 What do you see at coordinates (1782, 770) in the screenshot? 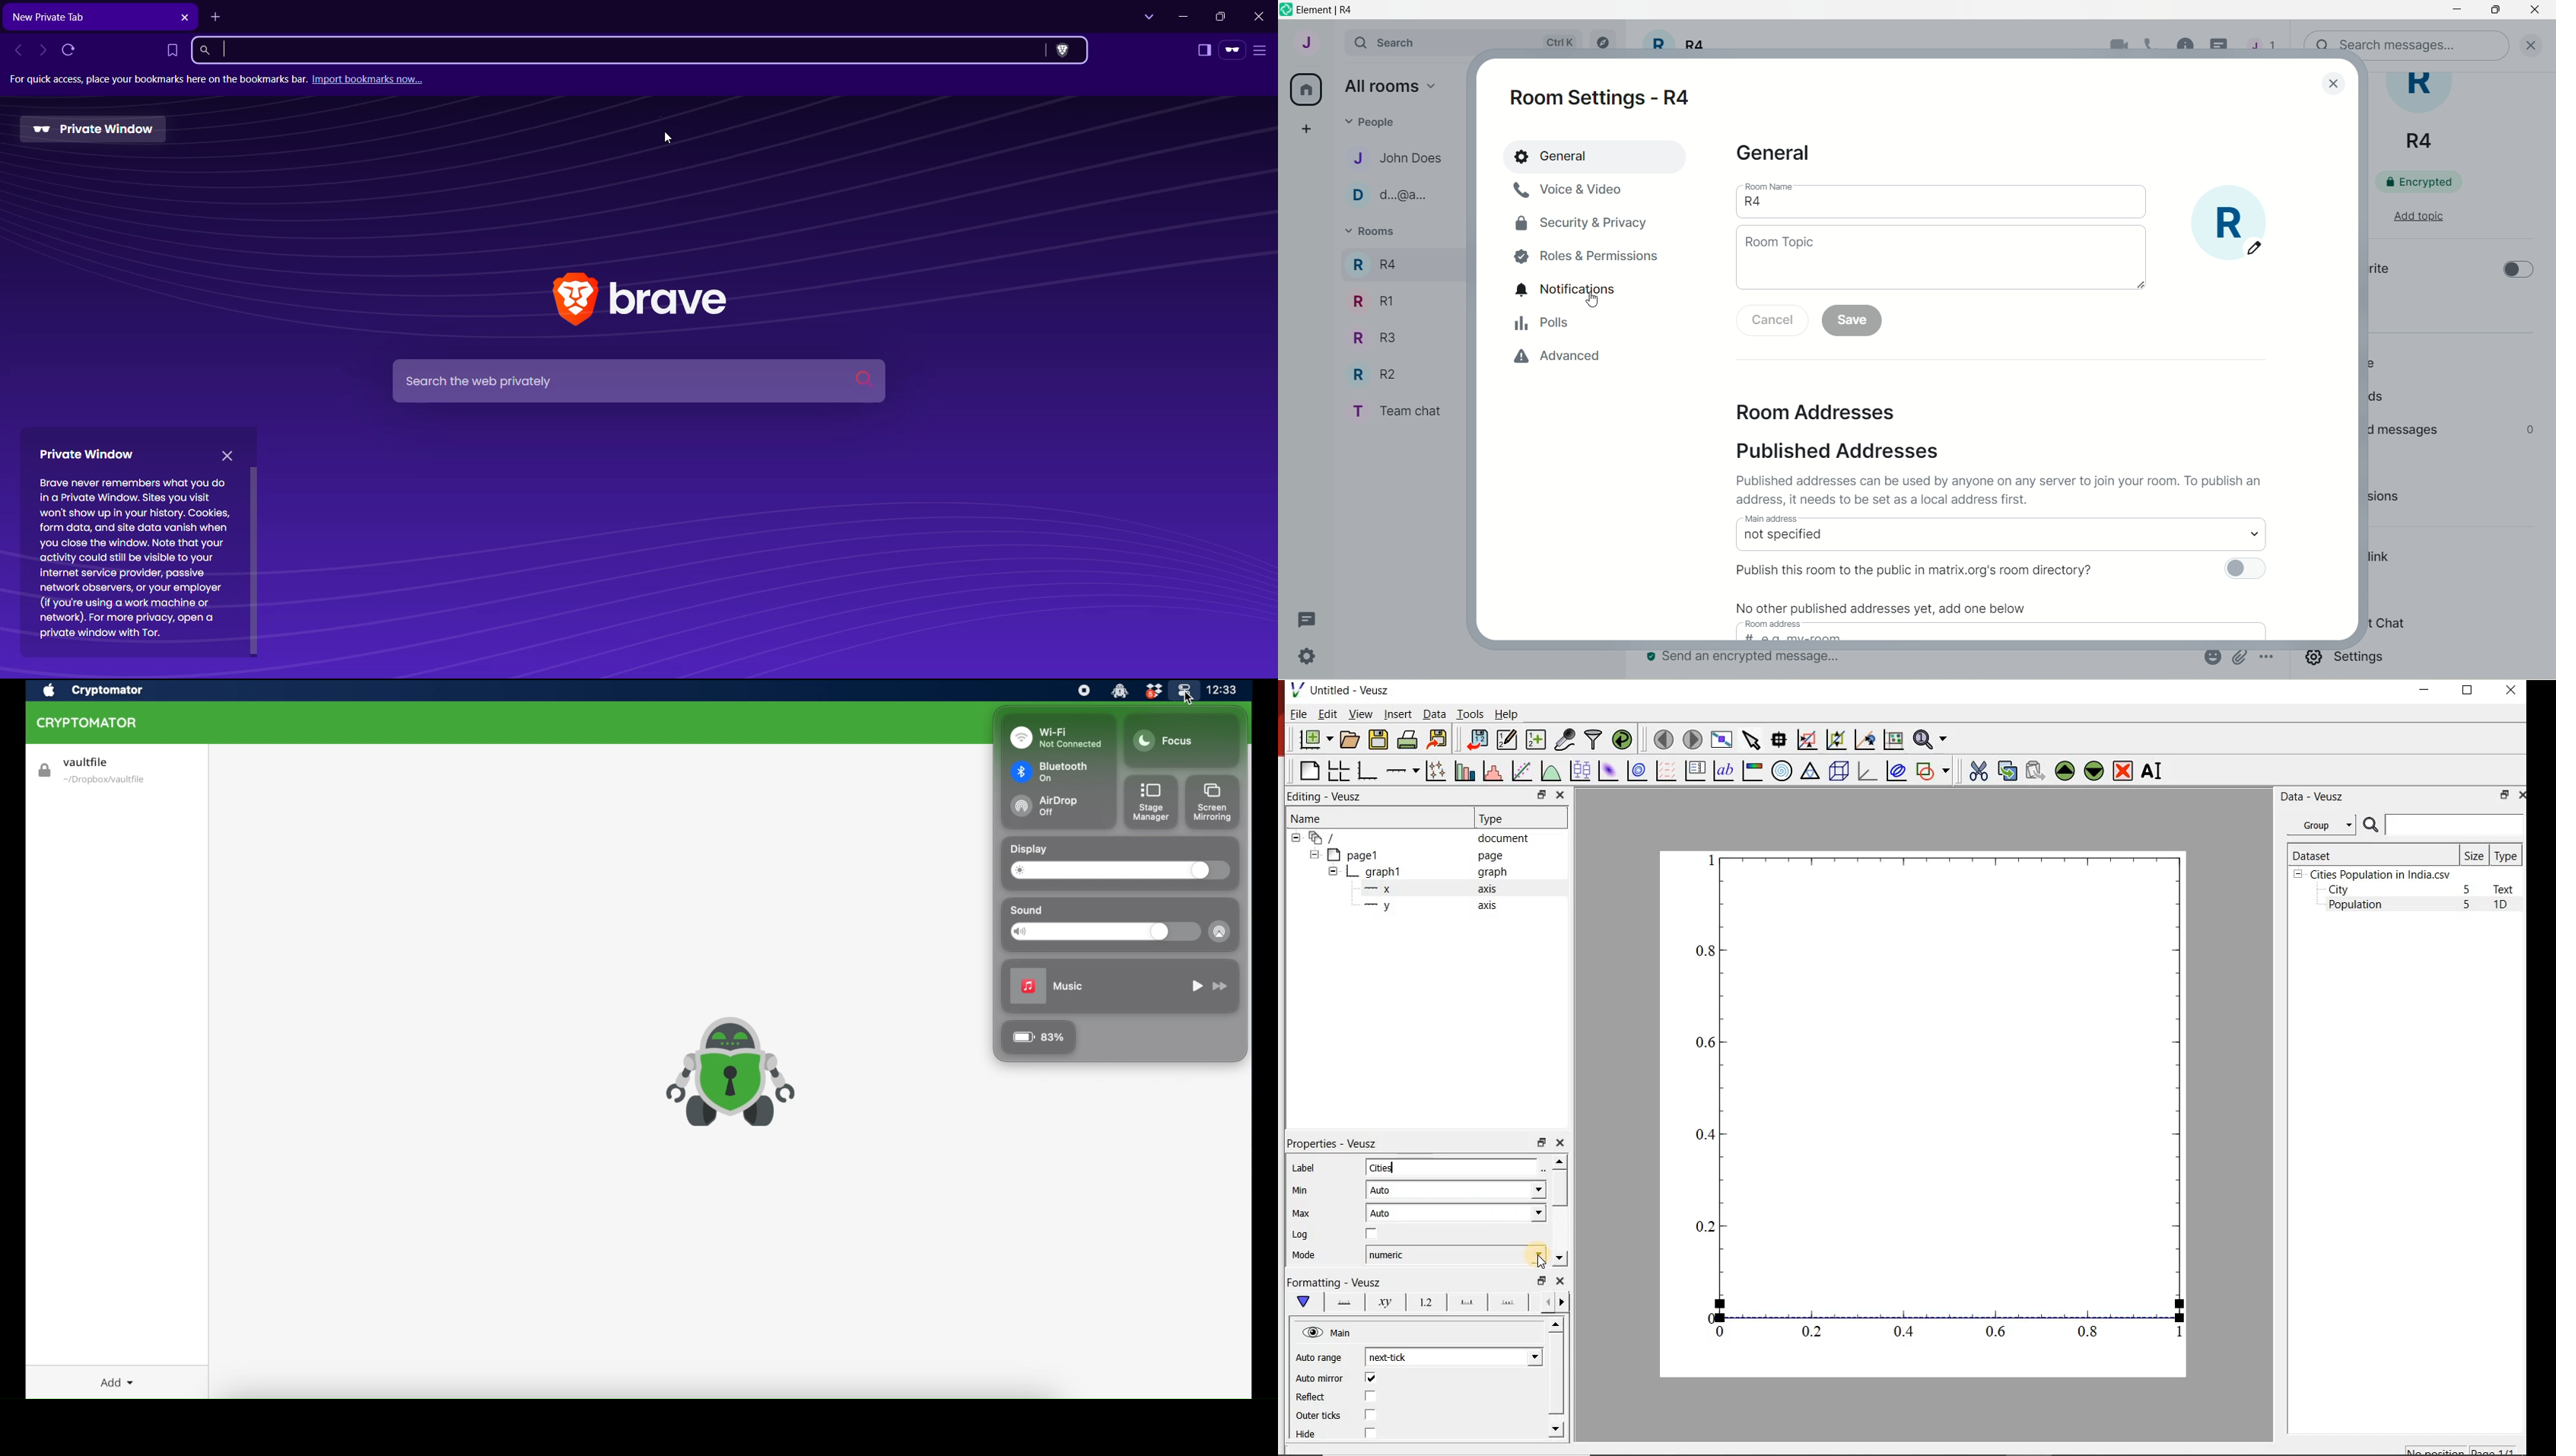
I see `polar graph` at bounding box center [1782, 770].